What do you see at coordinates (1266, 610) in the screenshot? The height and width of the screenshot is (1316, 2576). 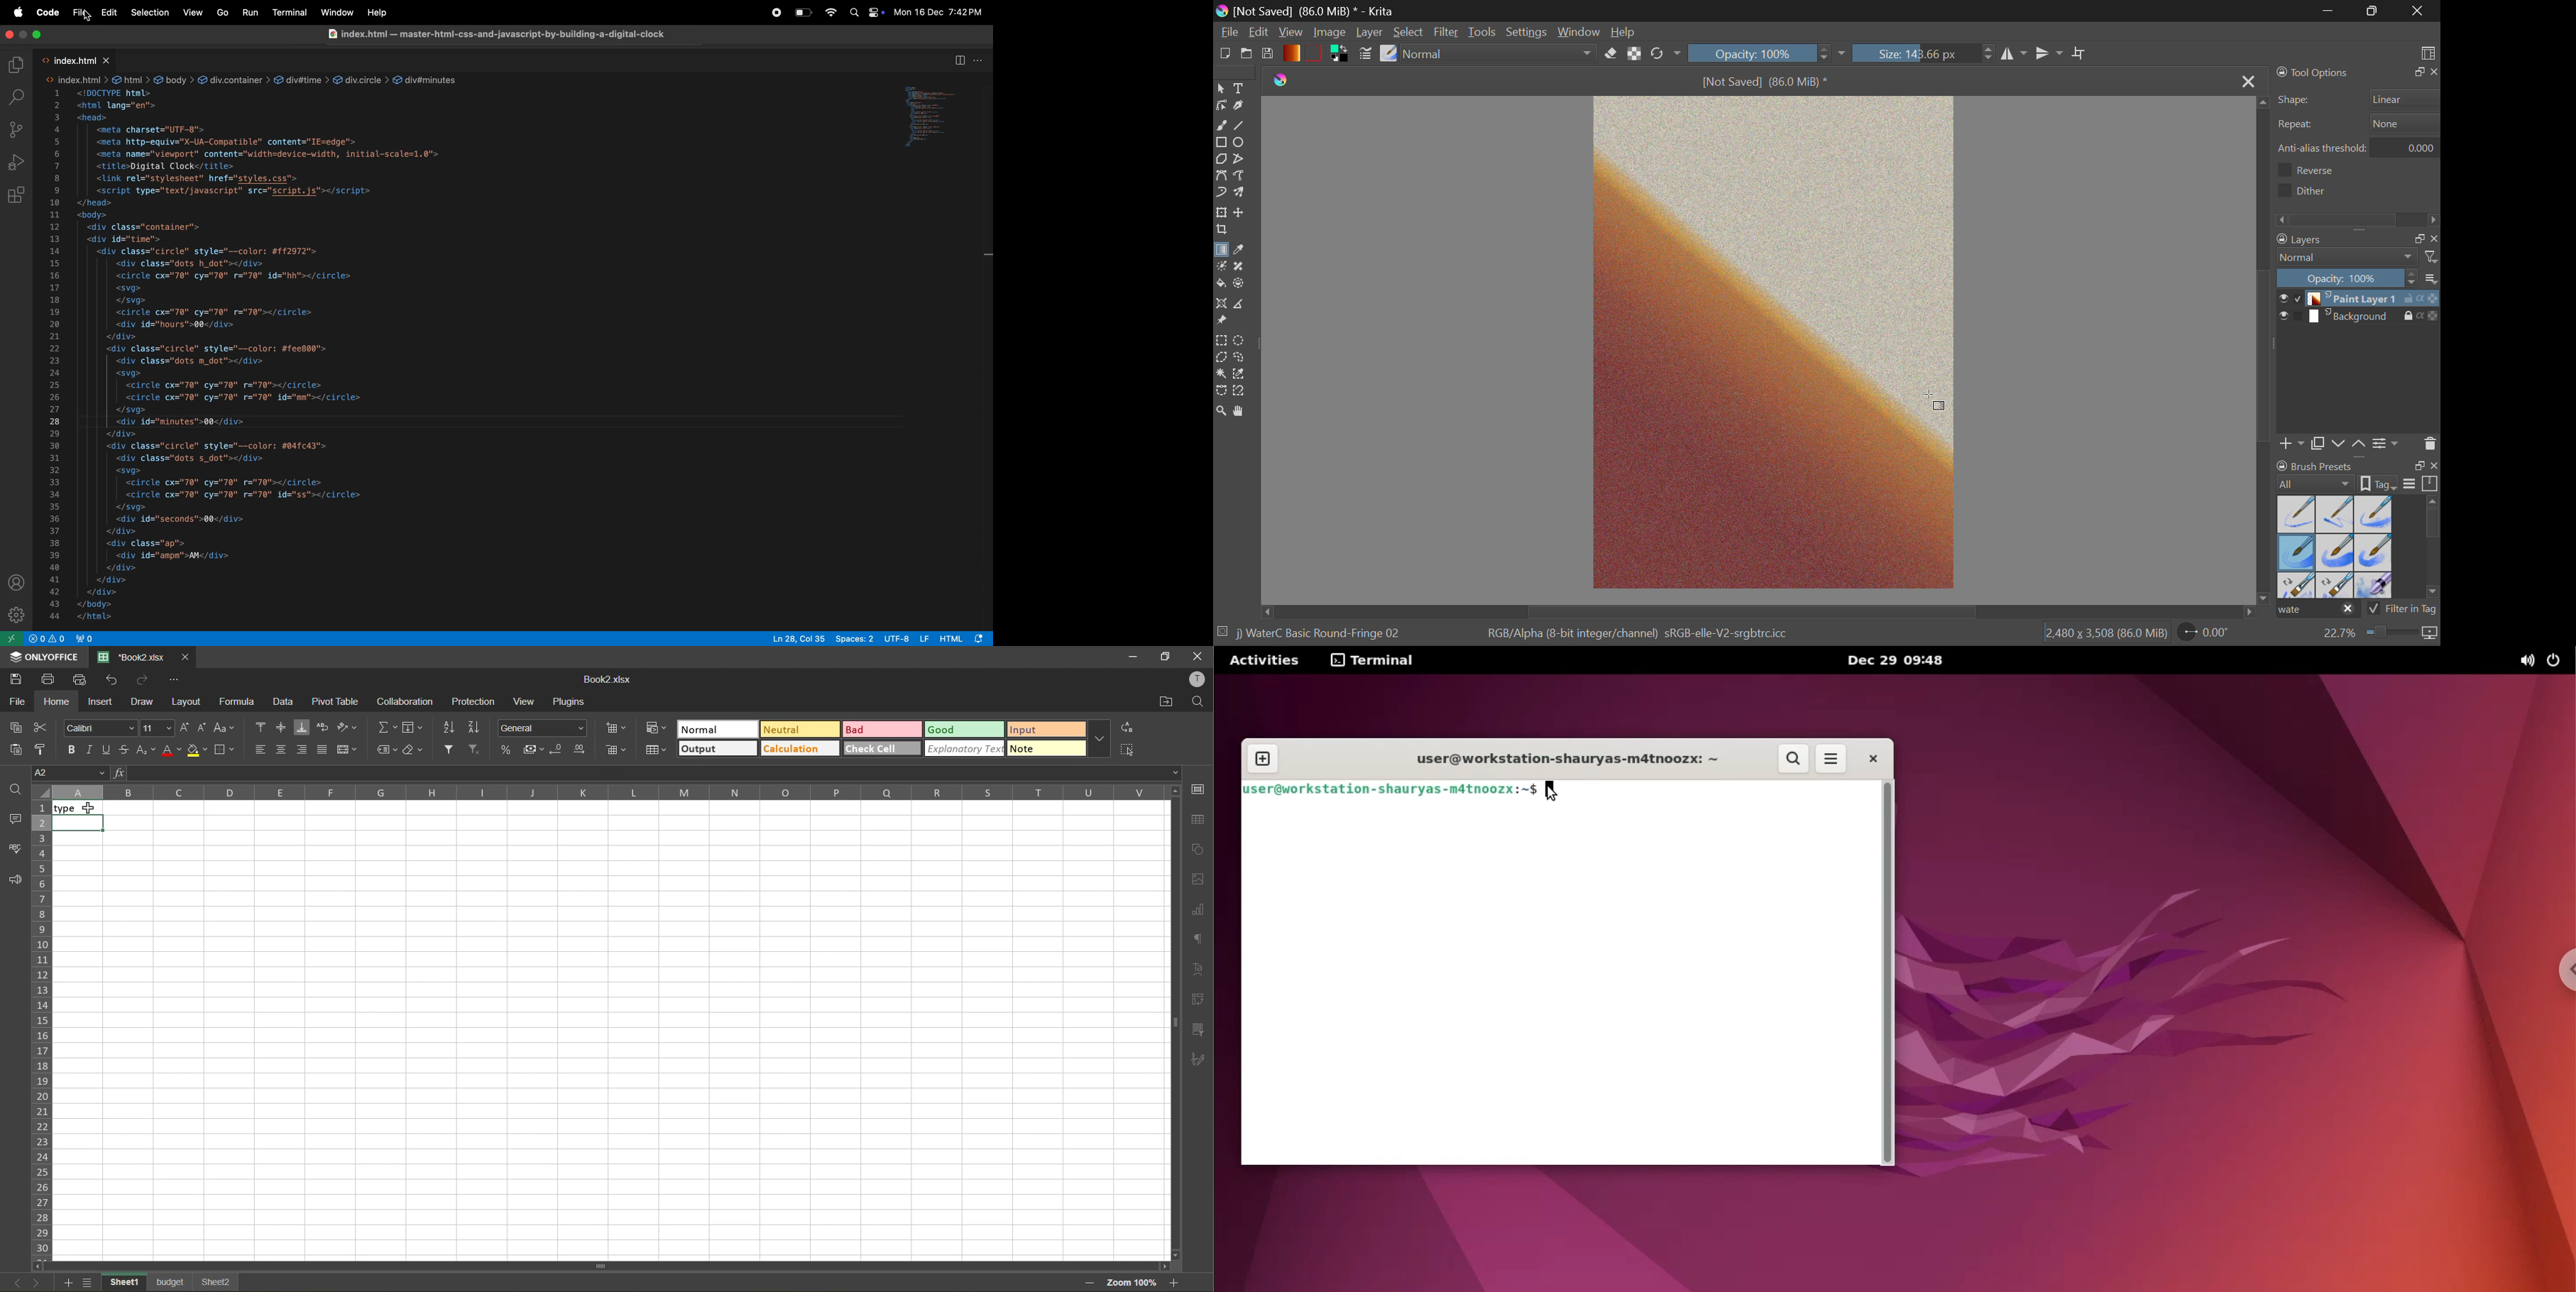 I see `move left` at bounding box center [1266, 610].